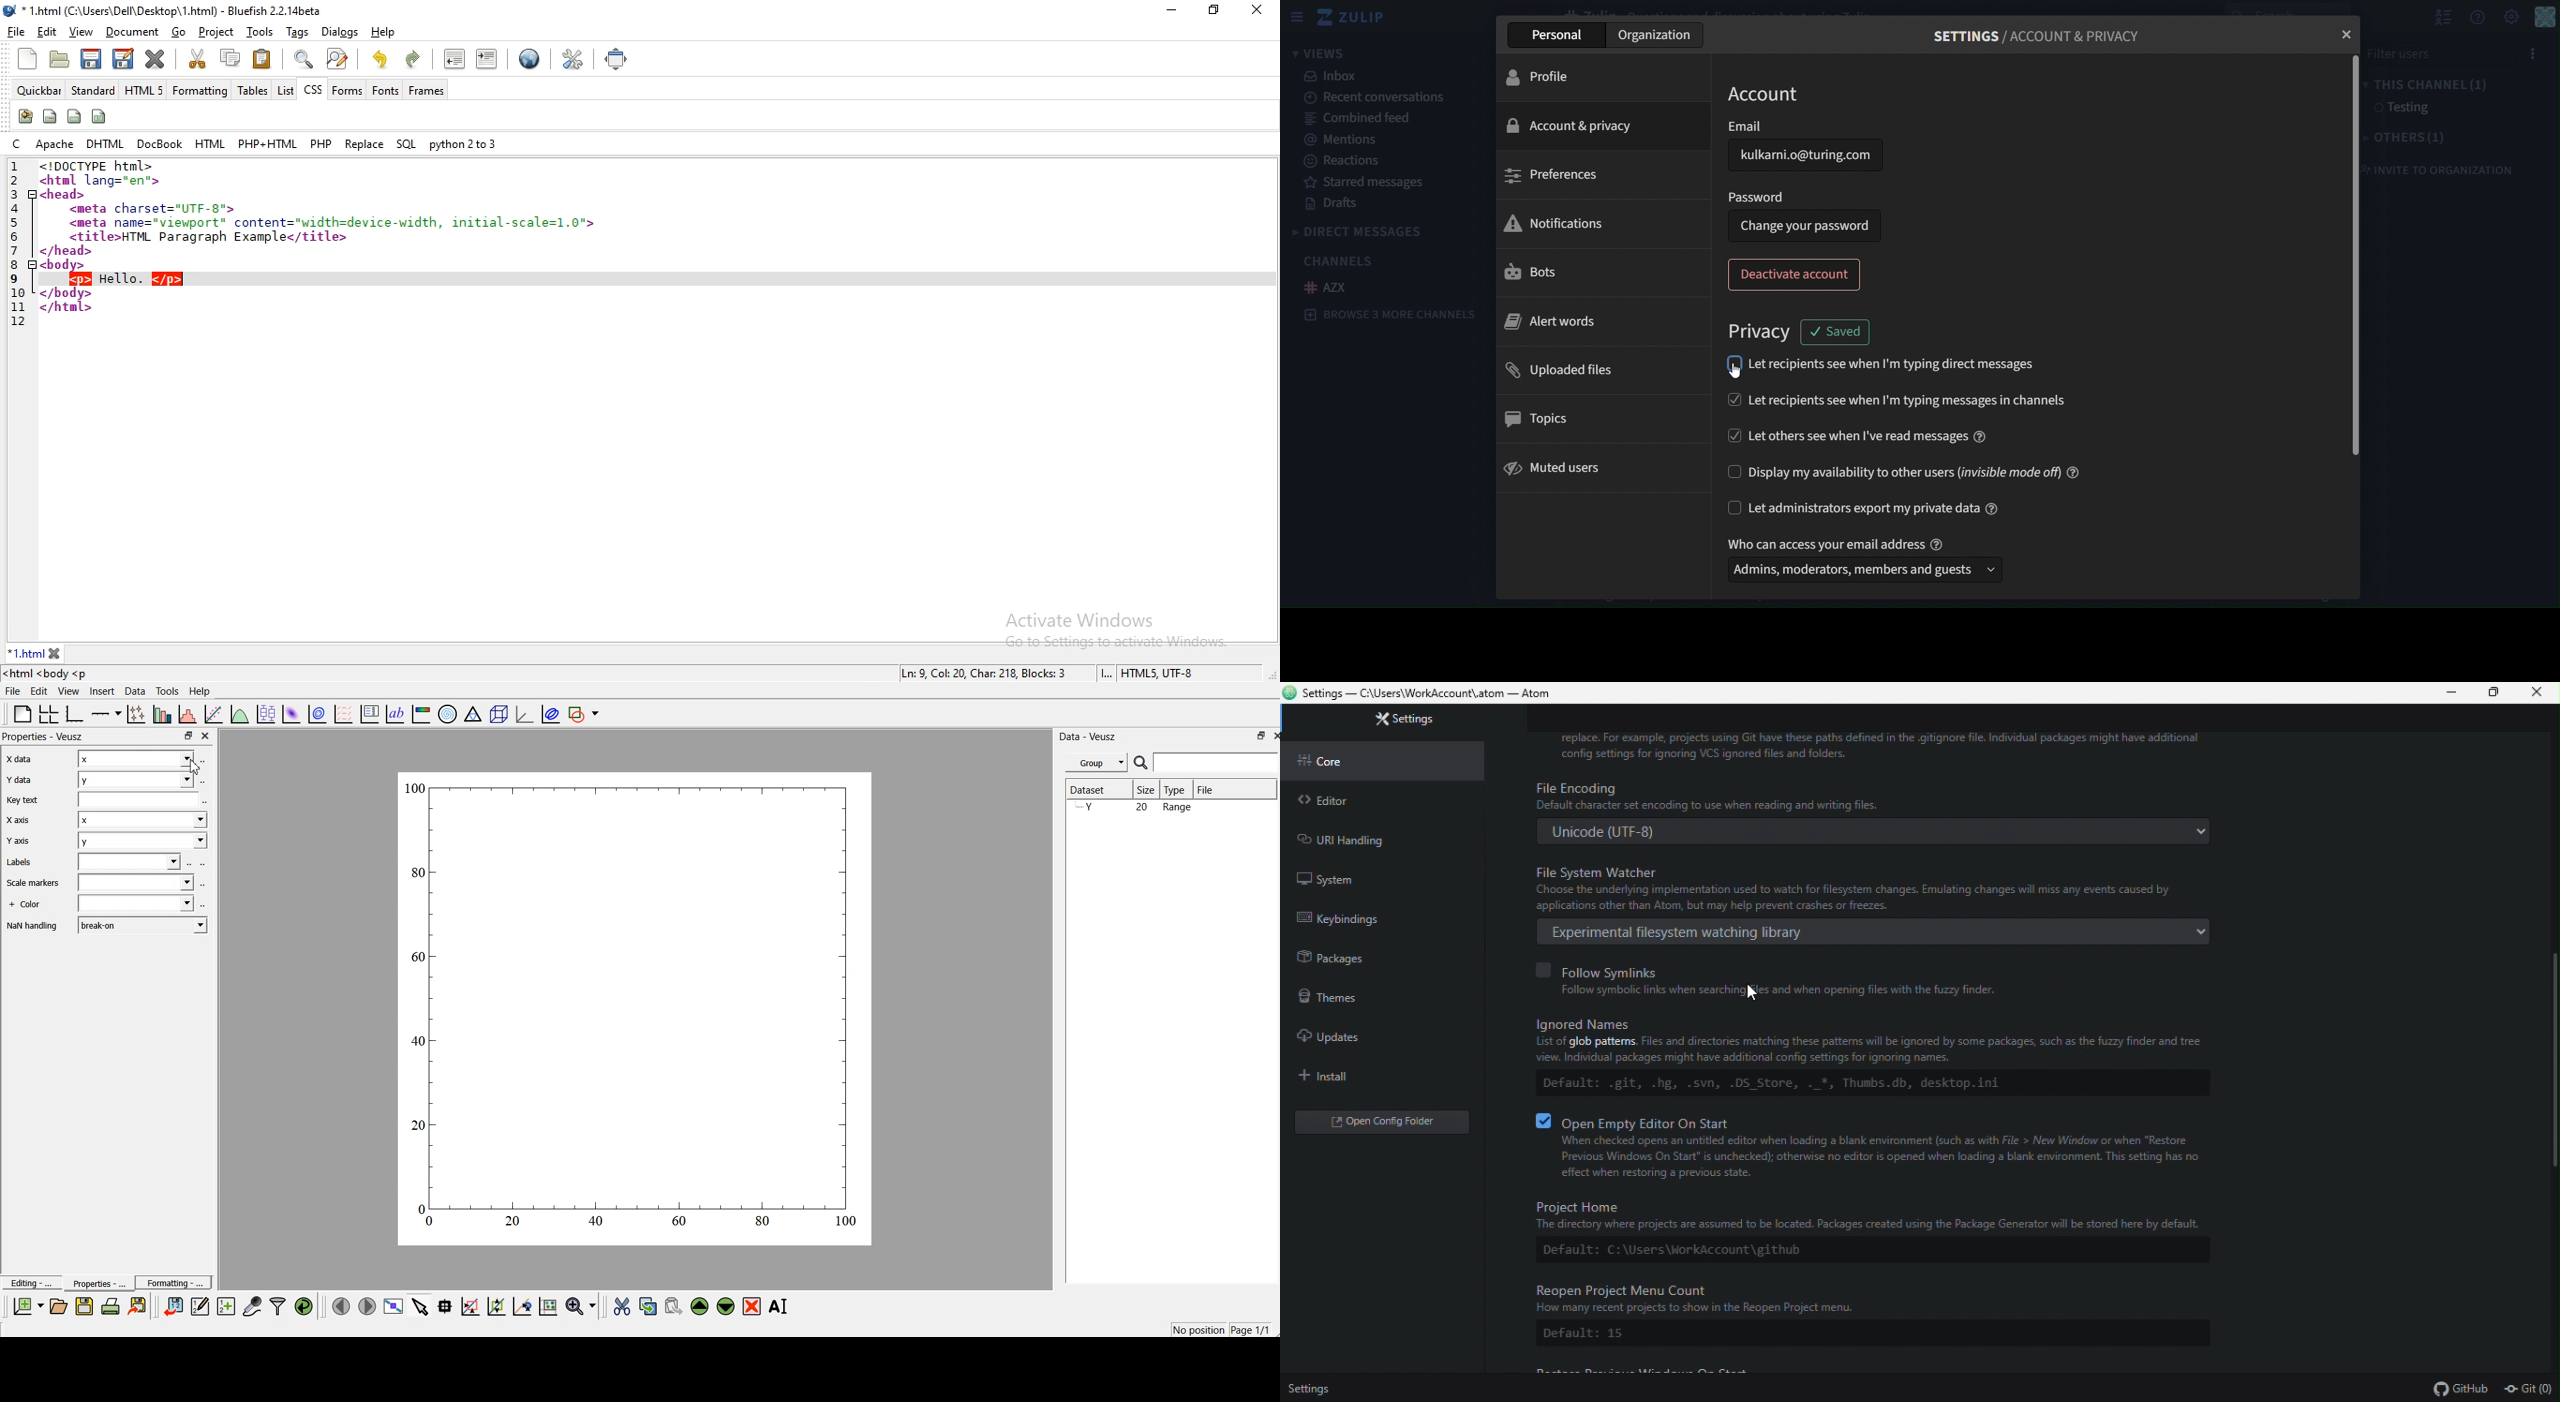 The image size is (2576, 1428). I want to click on Type, so click(1178, 790).